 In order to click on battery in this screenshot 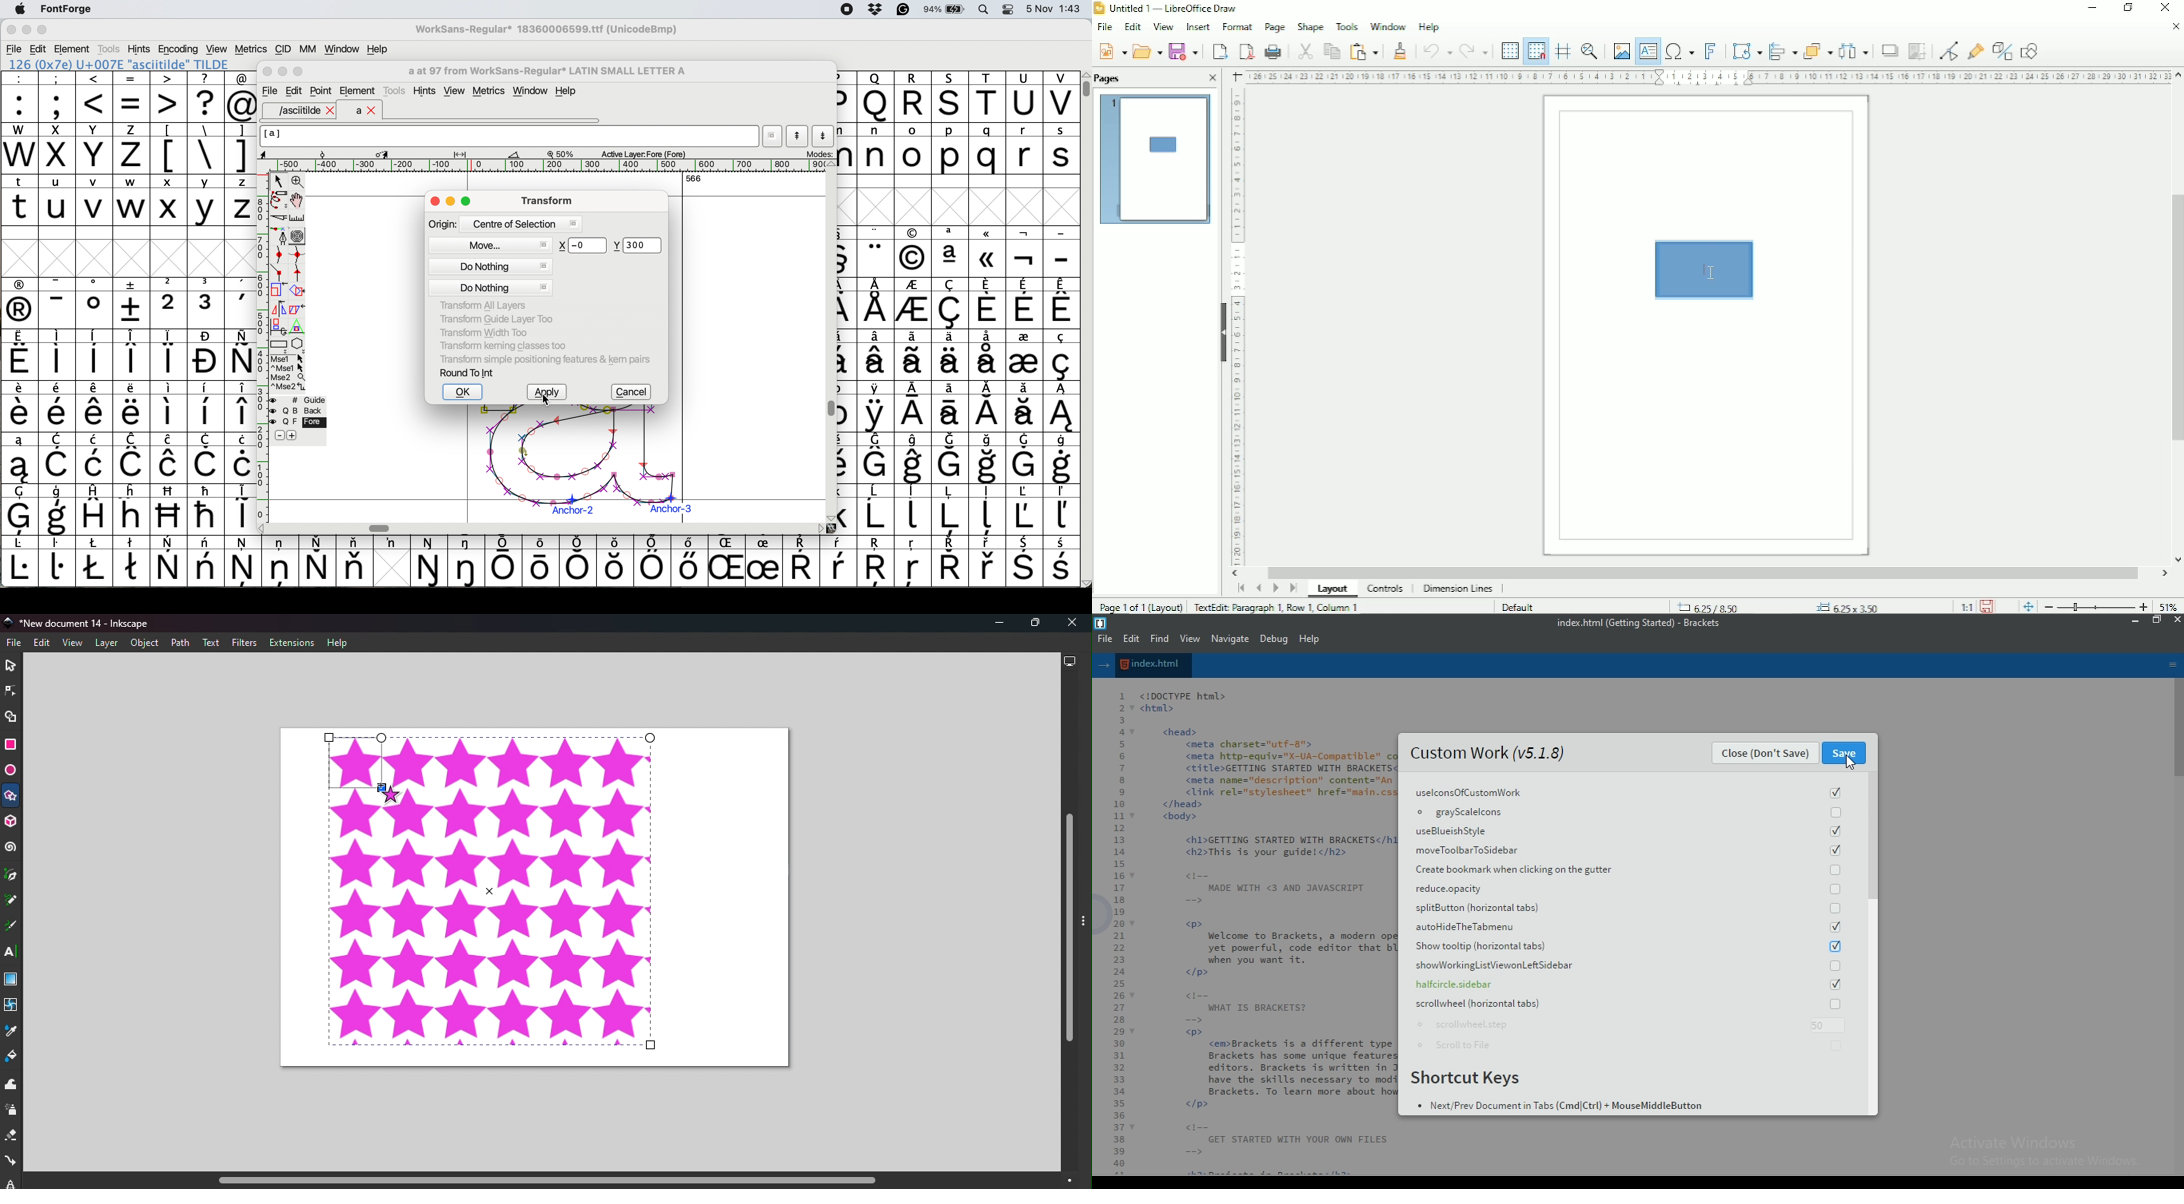, I will do `click(948, 9)`.